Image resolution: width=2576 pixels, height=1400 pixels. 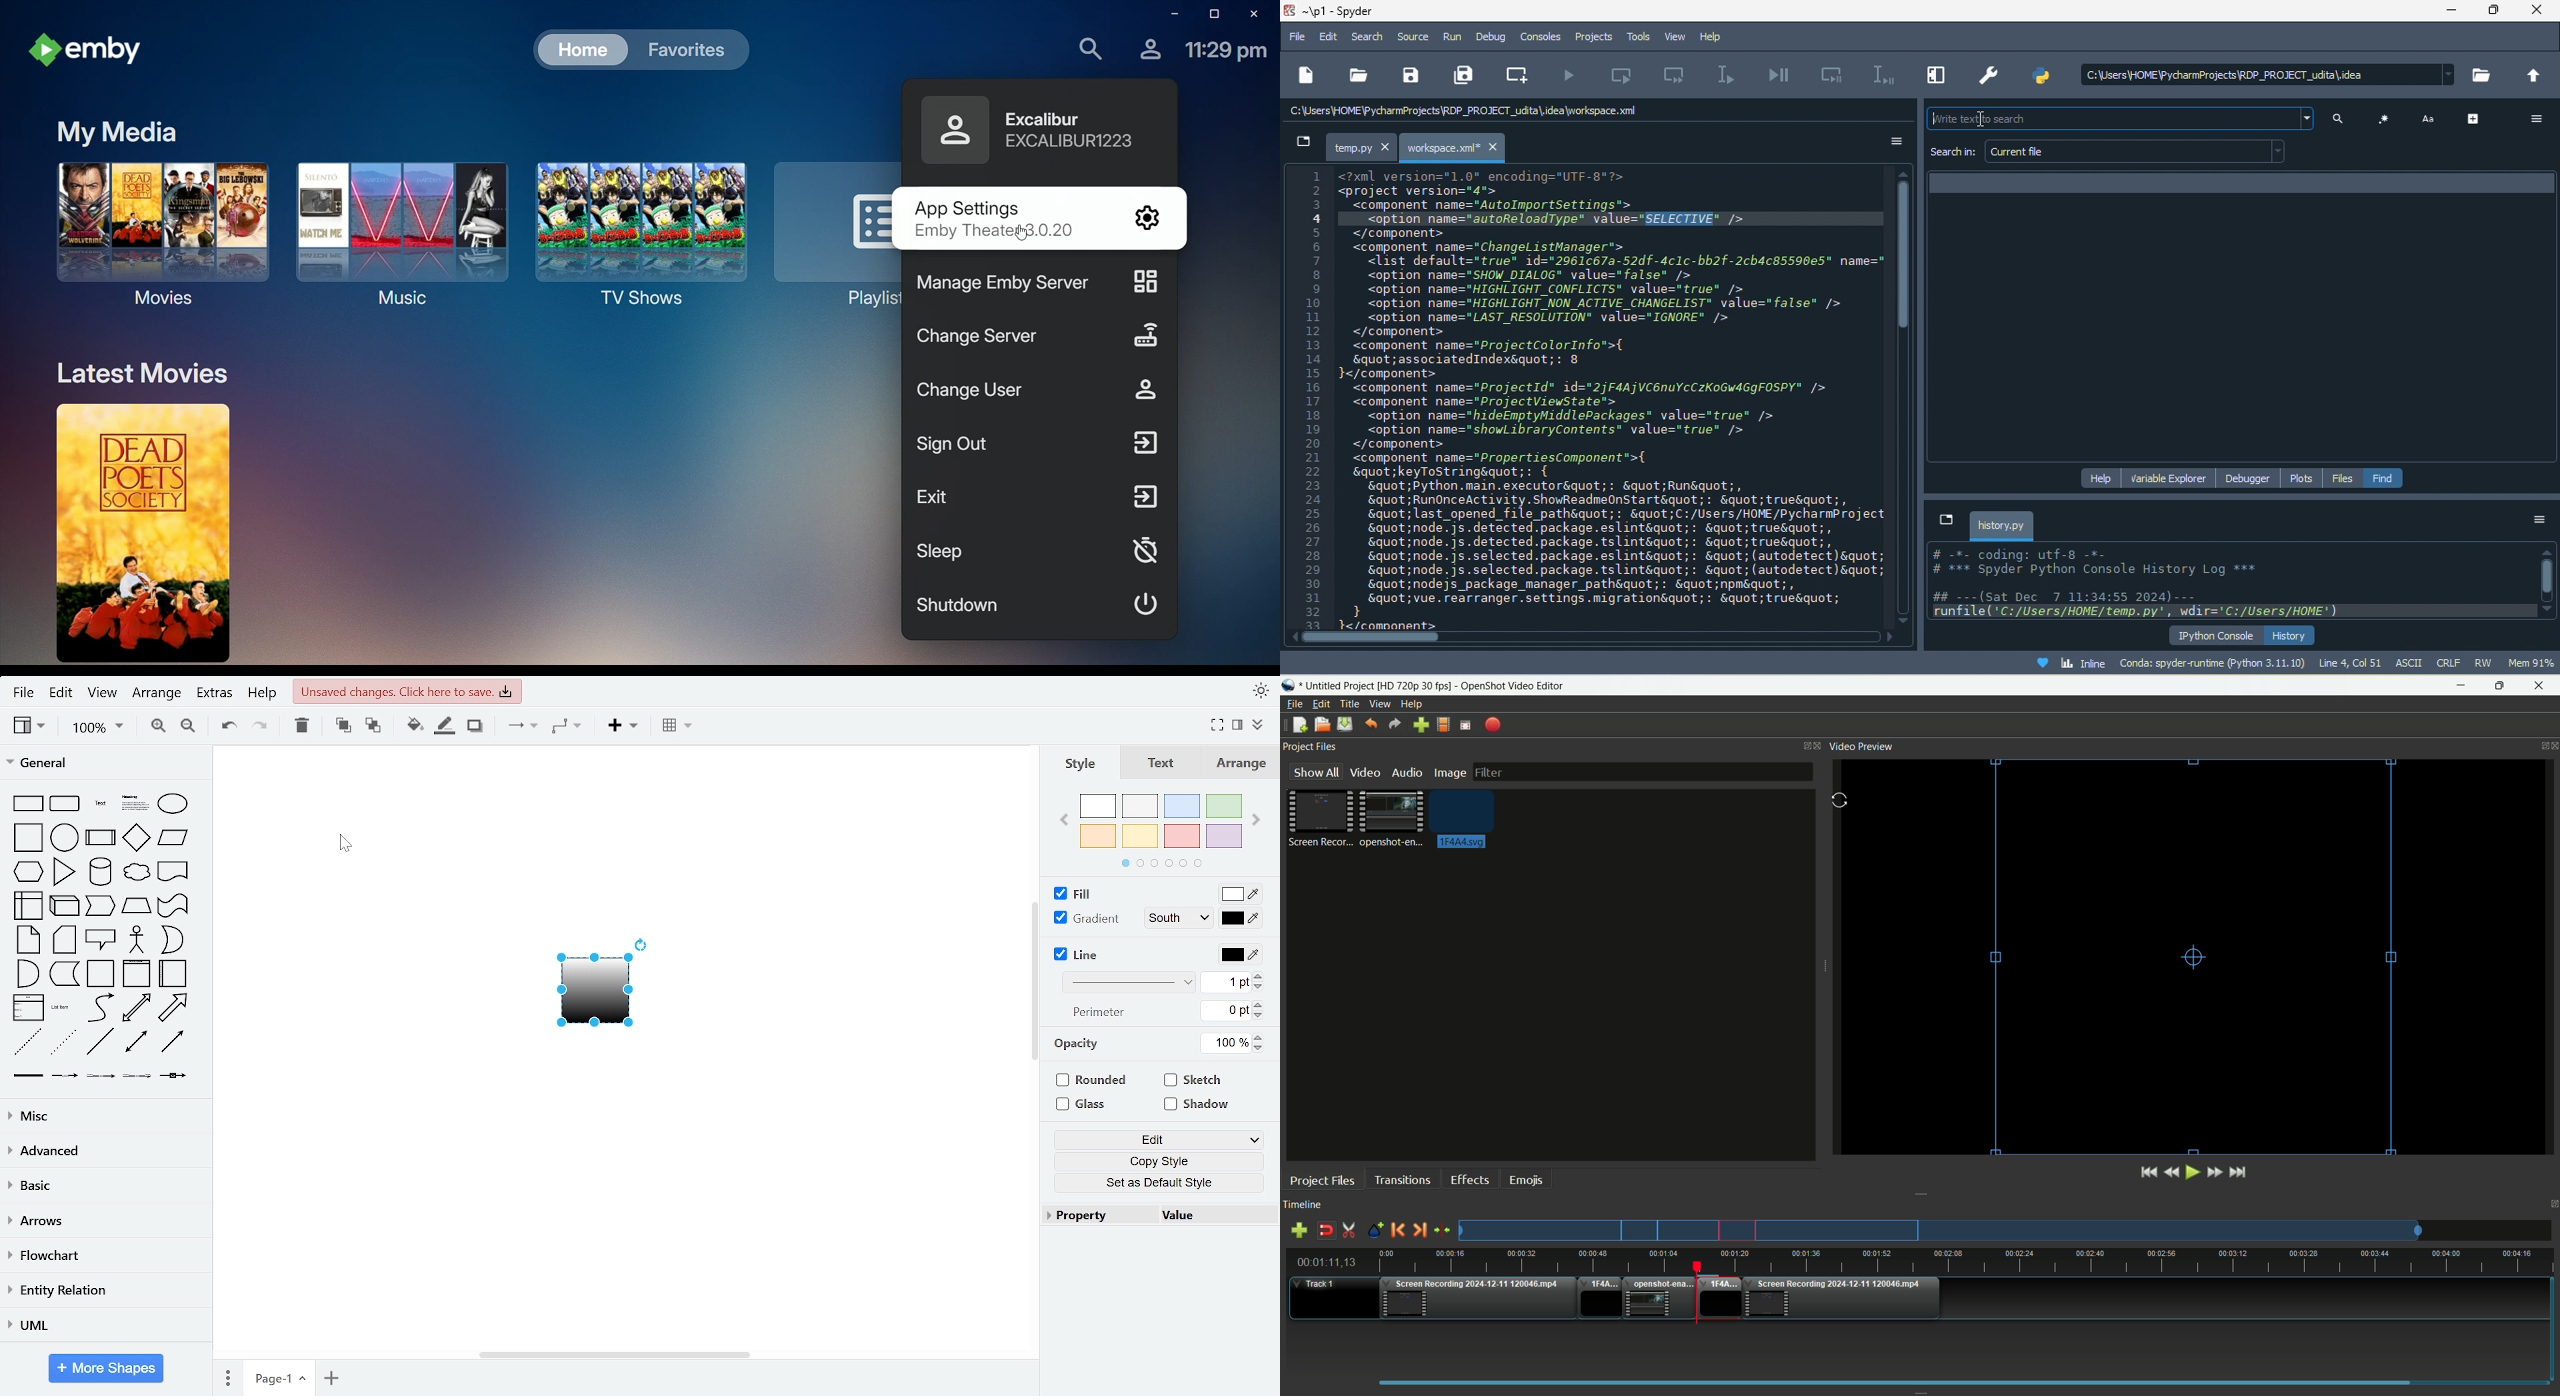 I want to click on arrows, so click(x=102, y=1223).